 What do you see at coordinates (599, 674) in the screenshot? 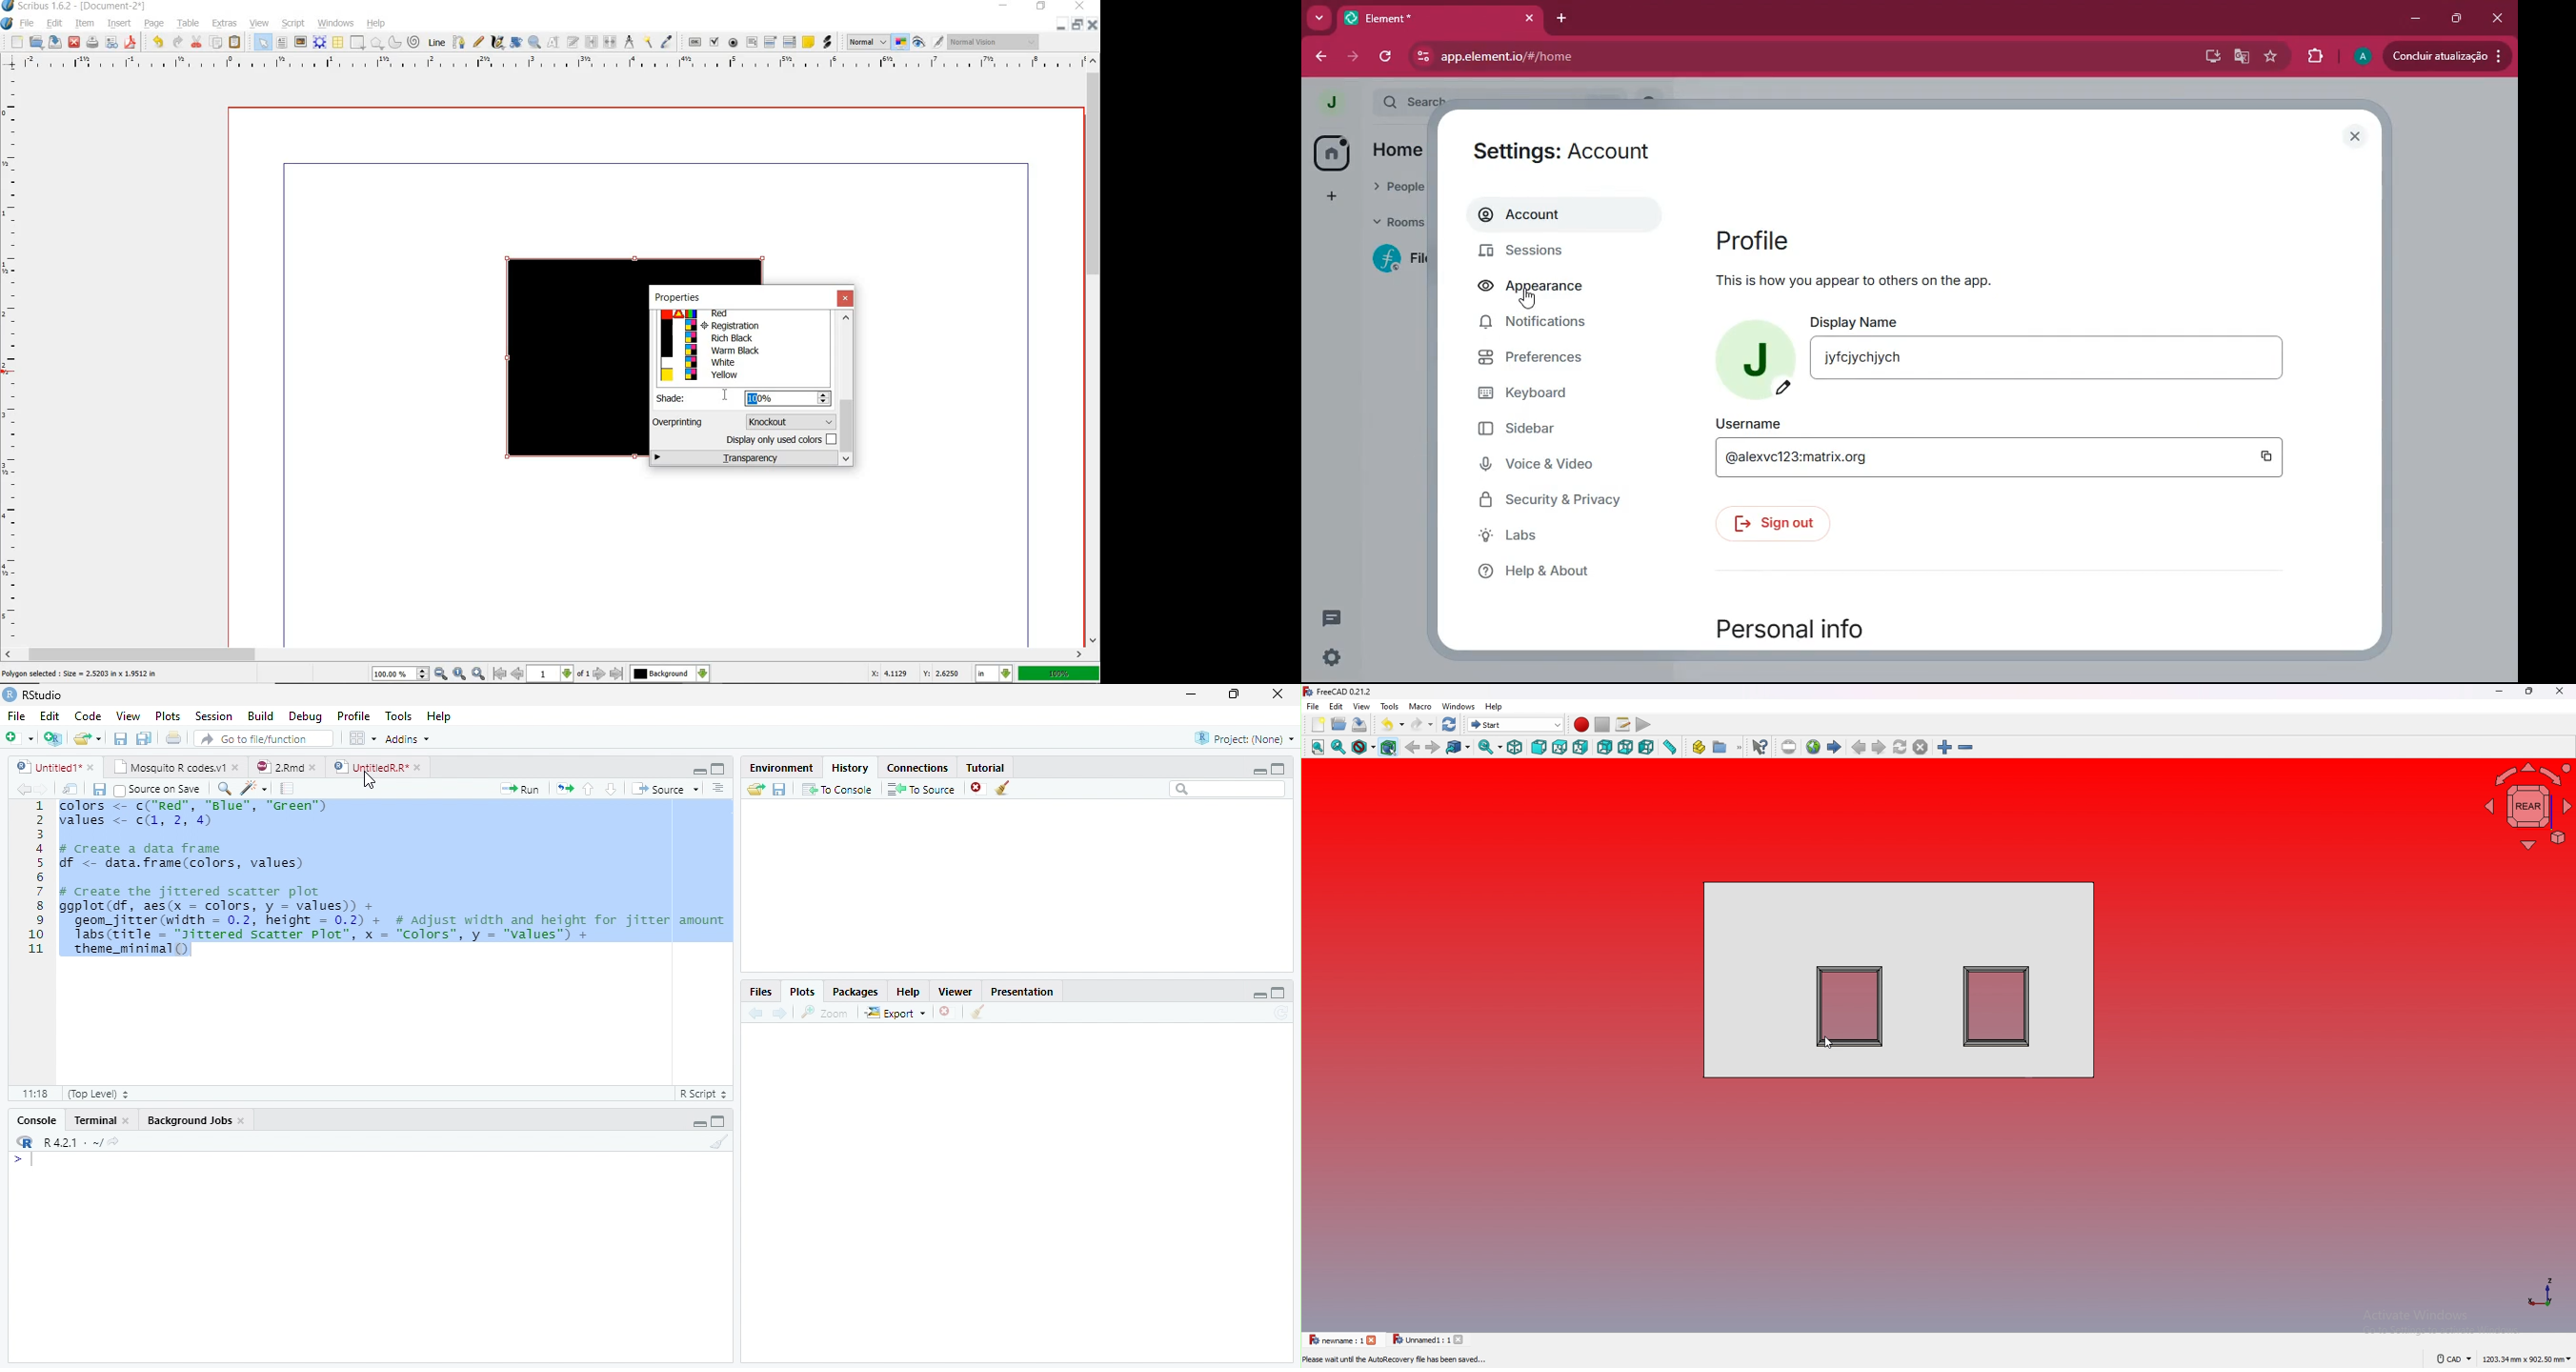
I see `go to next page` at bounding box center [599, 674].